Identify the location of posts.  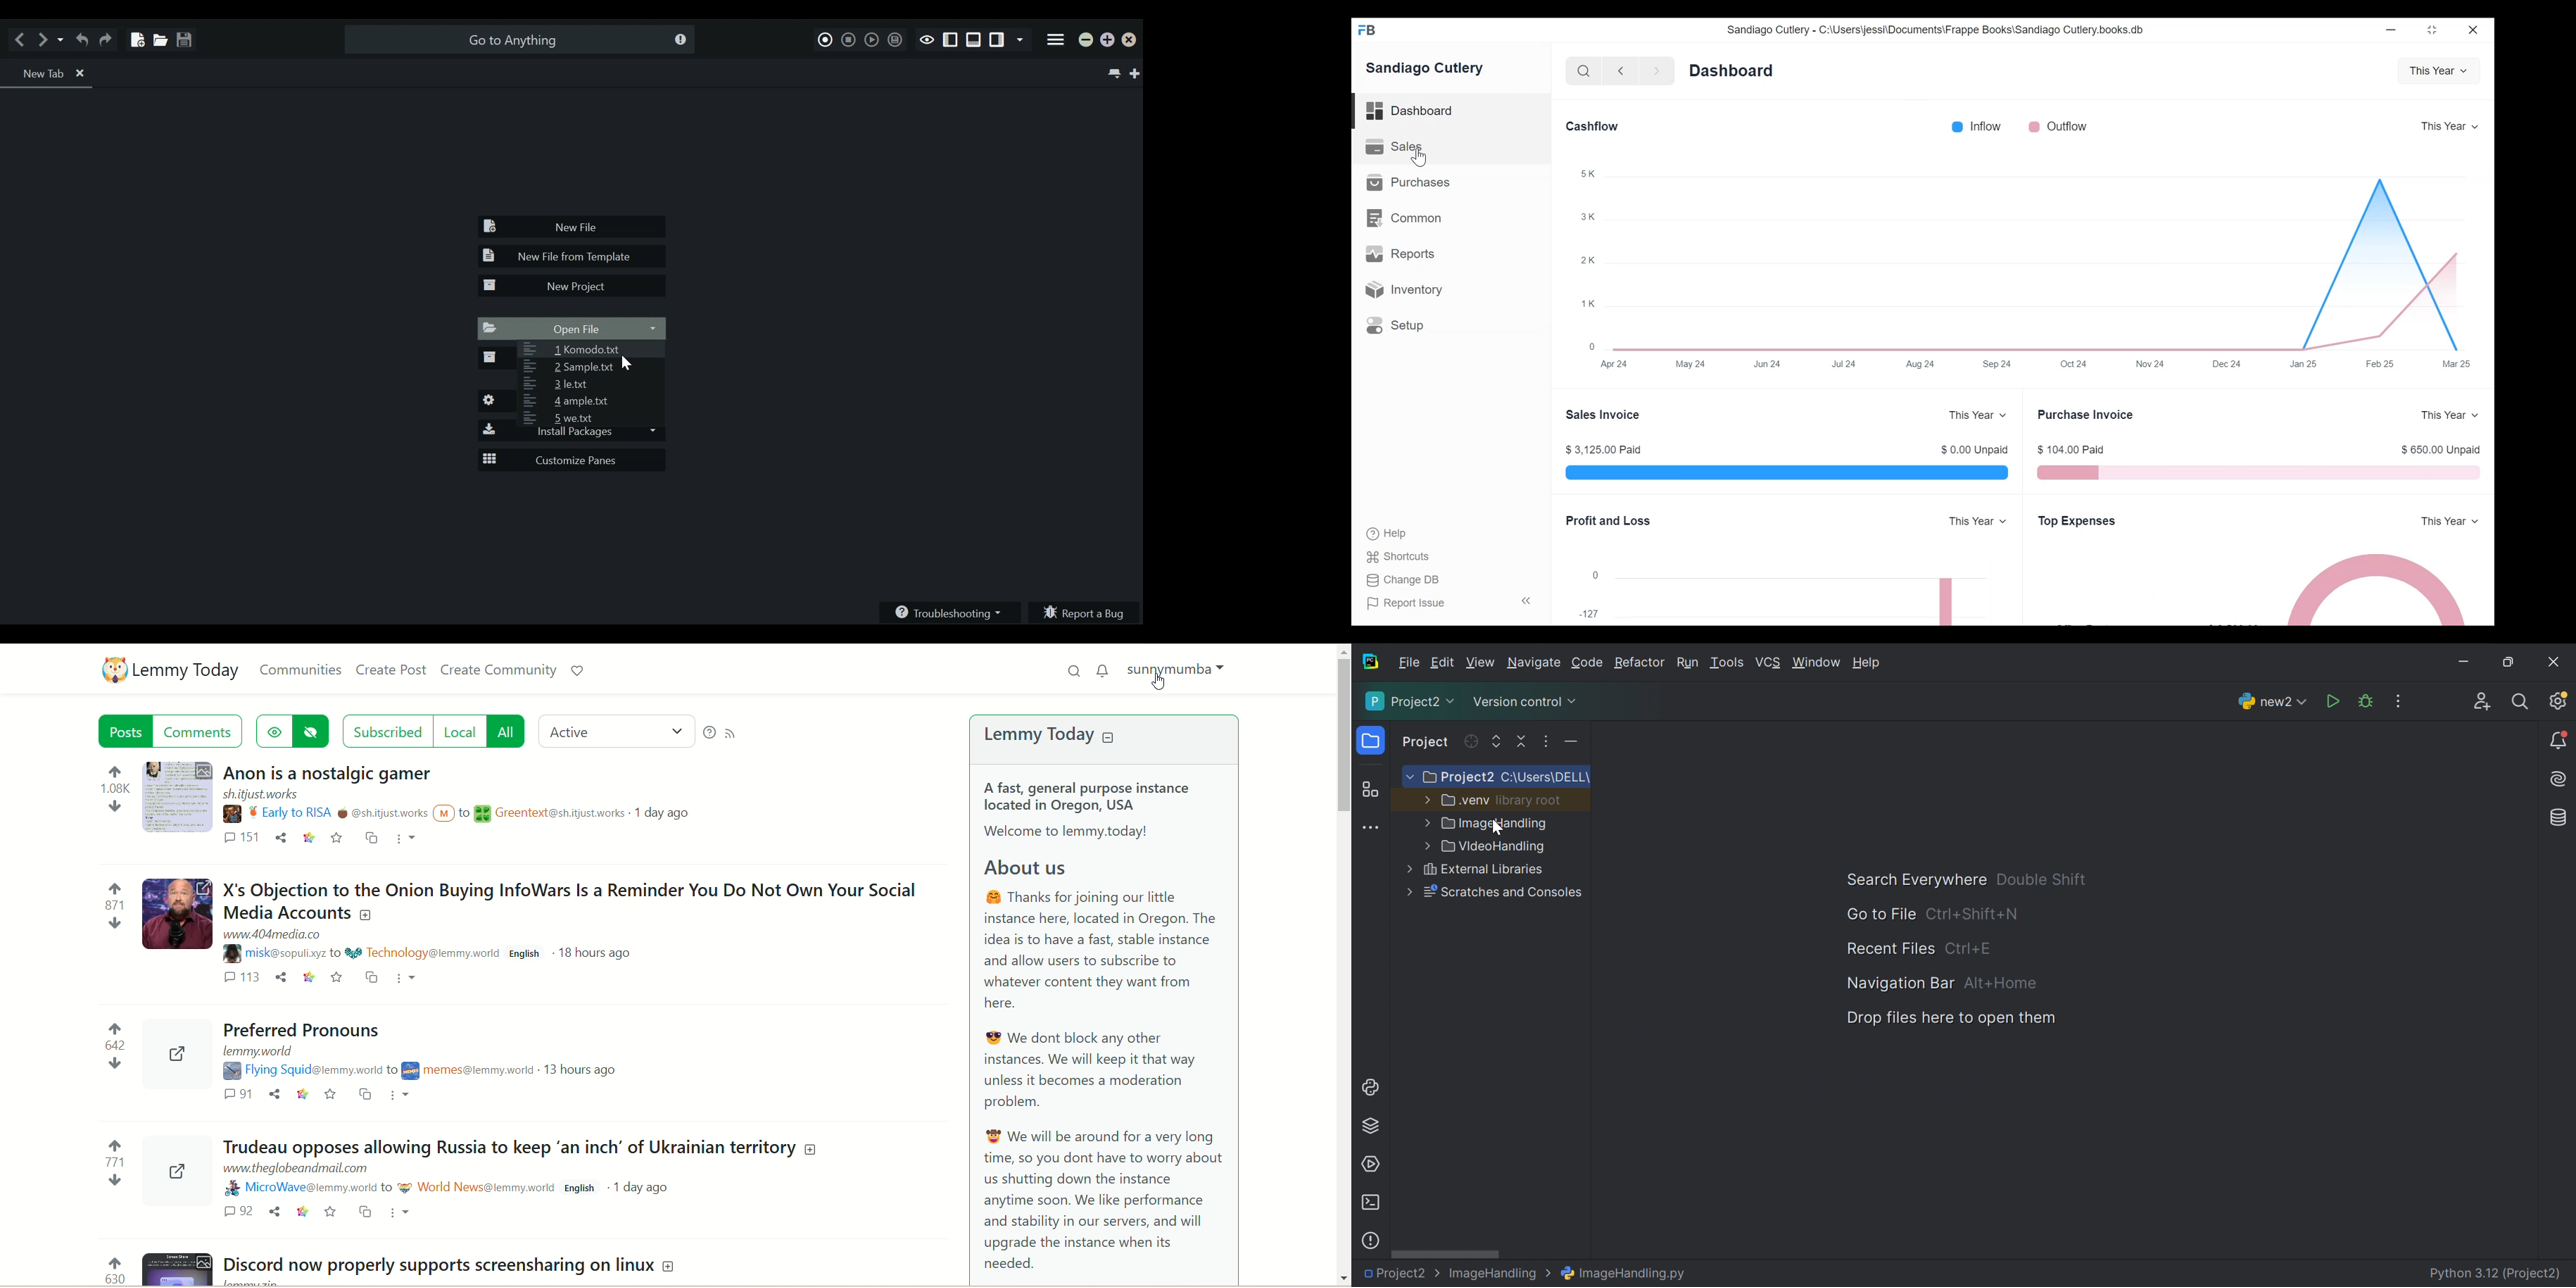
(123, 731).